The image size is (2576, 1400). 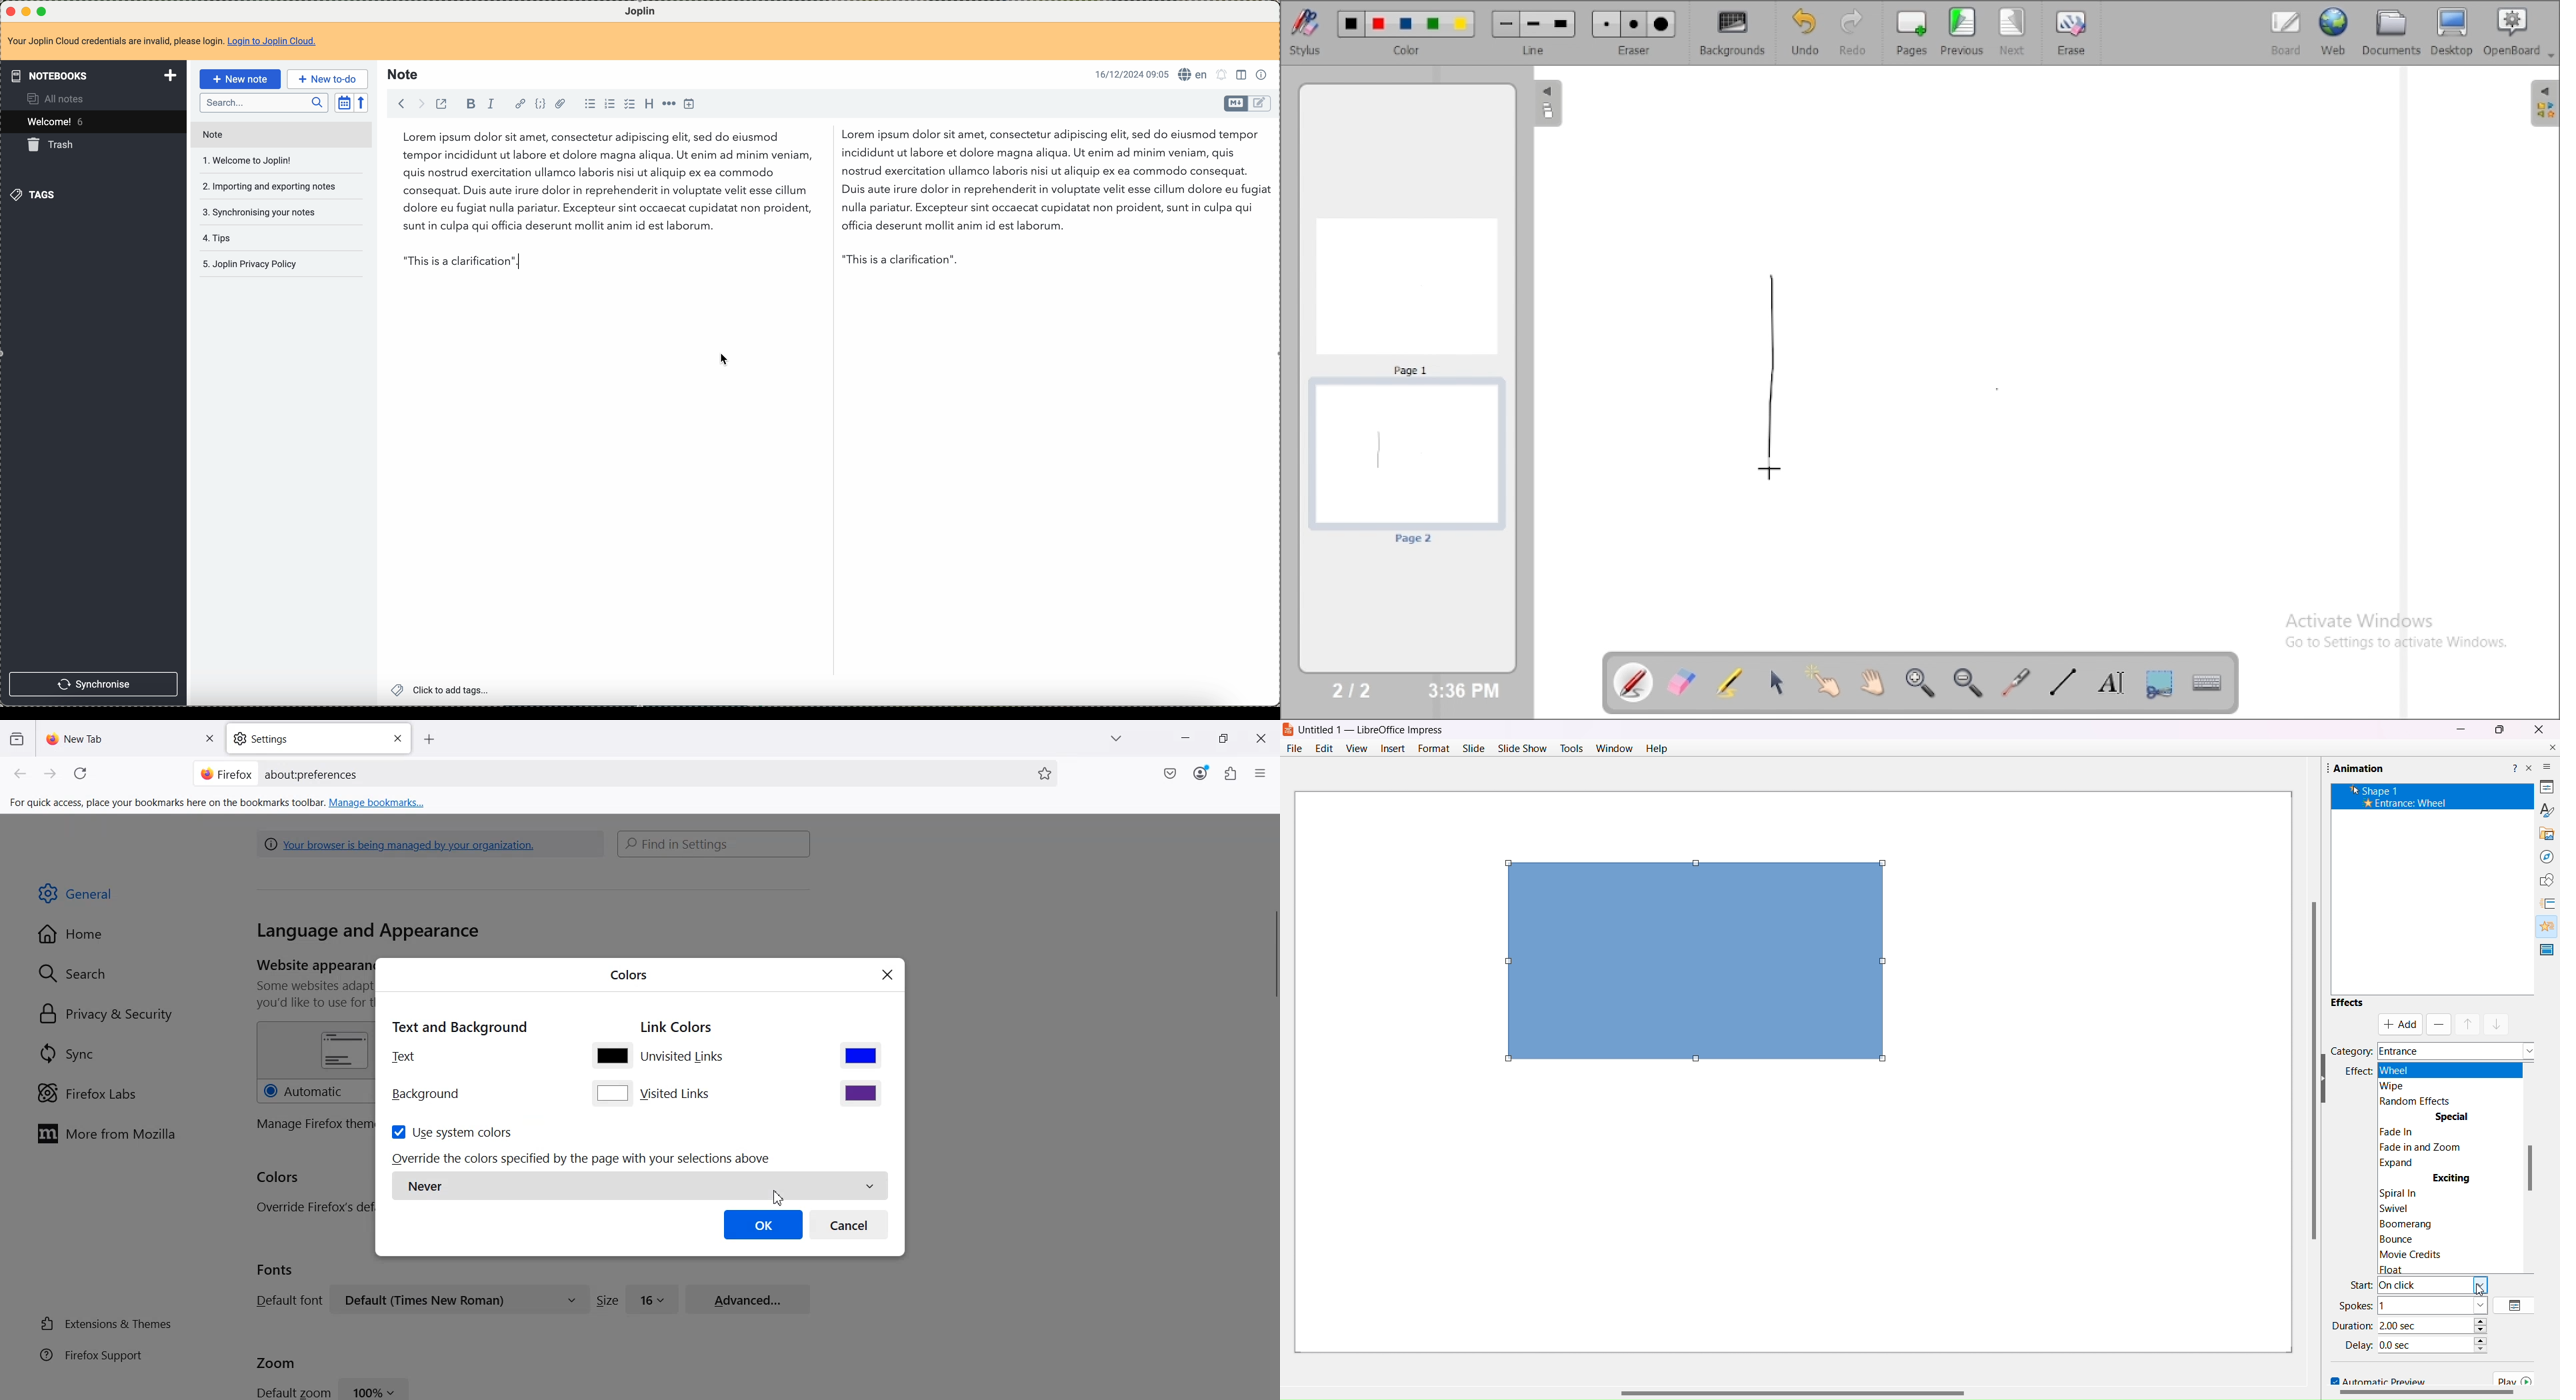 I want to click on trash, so click(x=53, y=147).